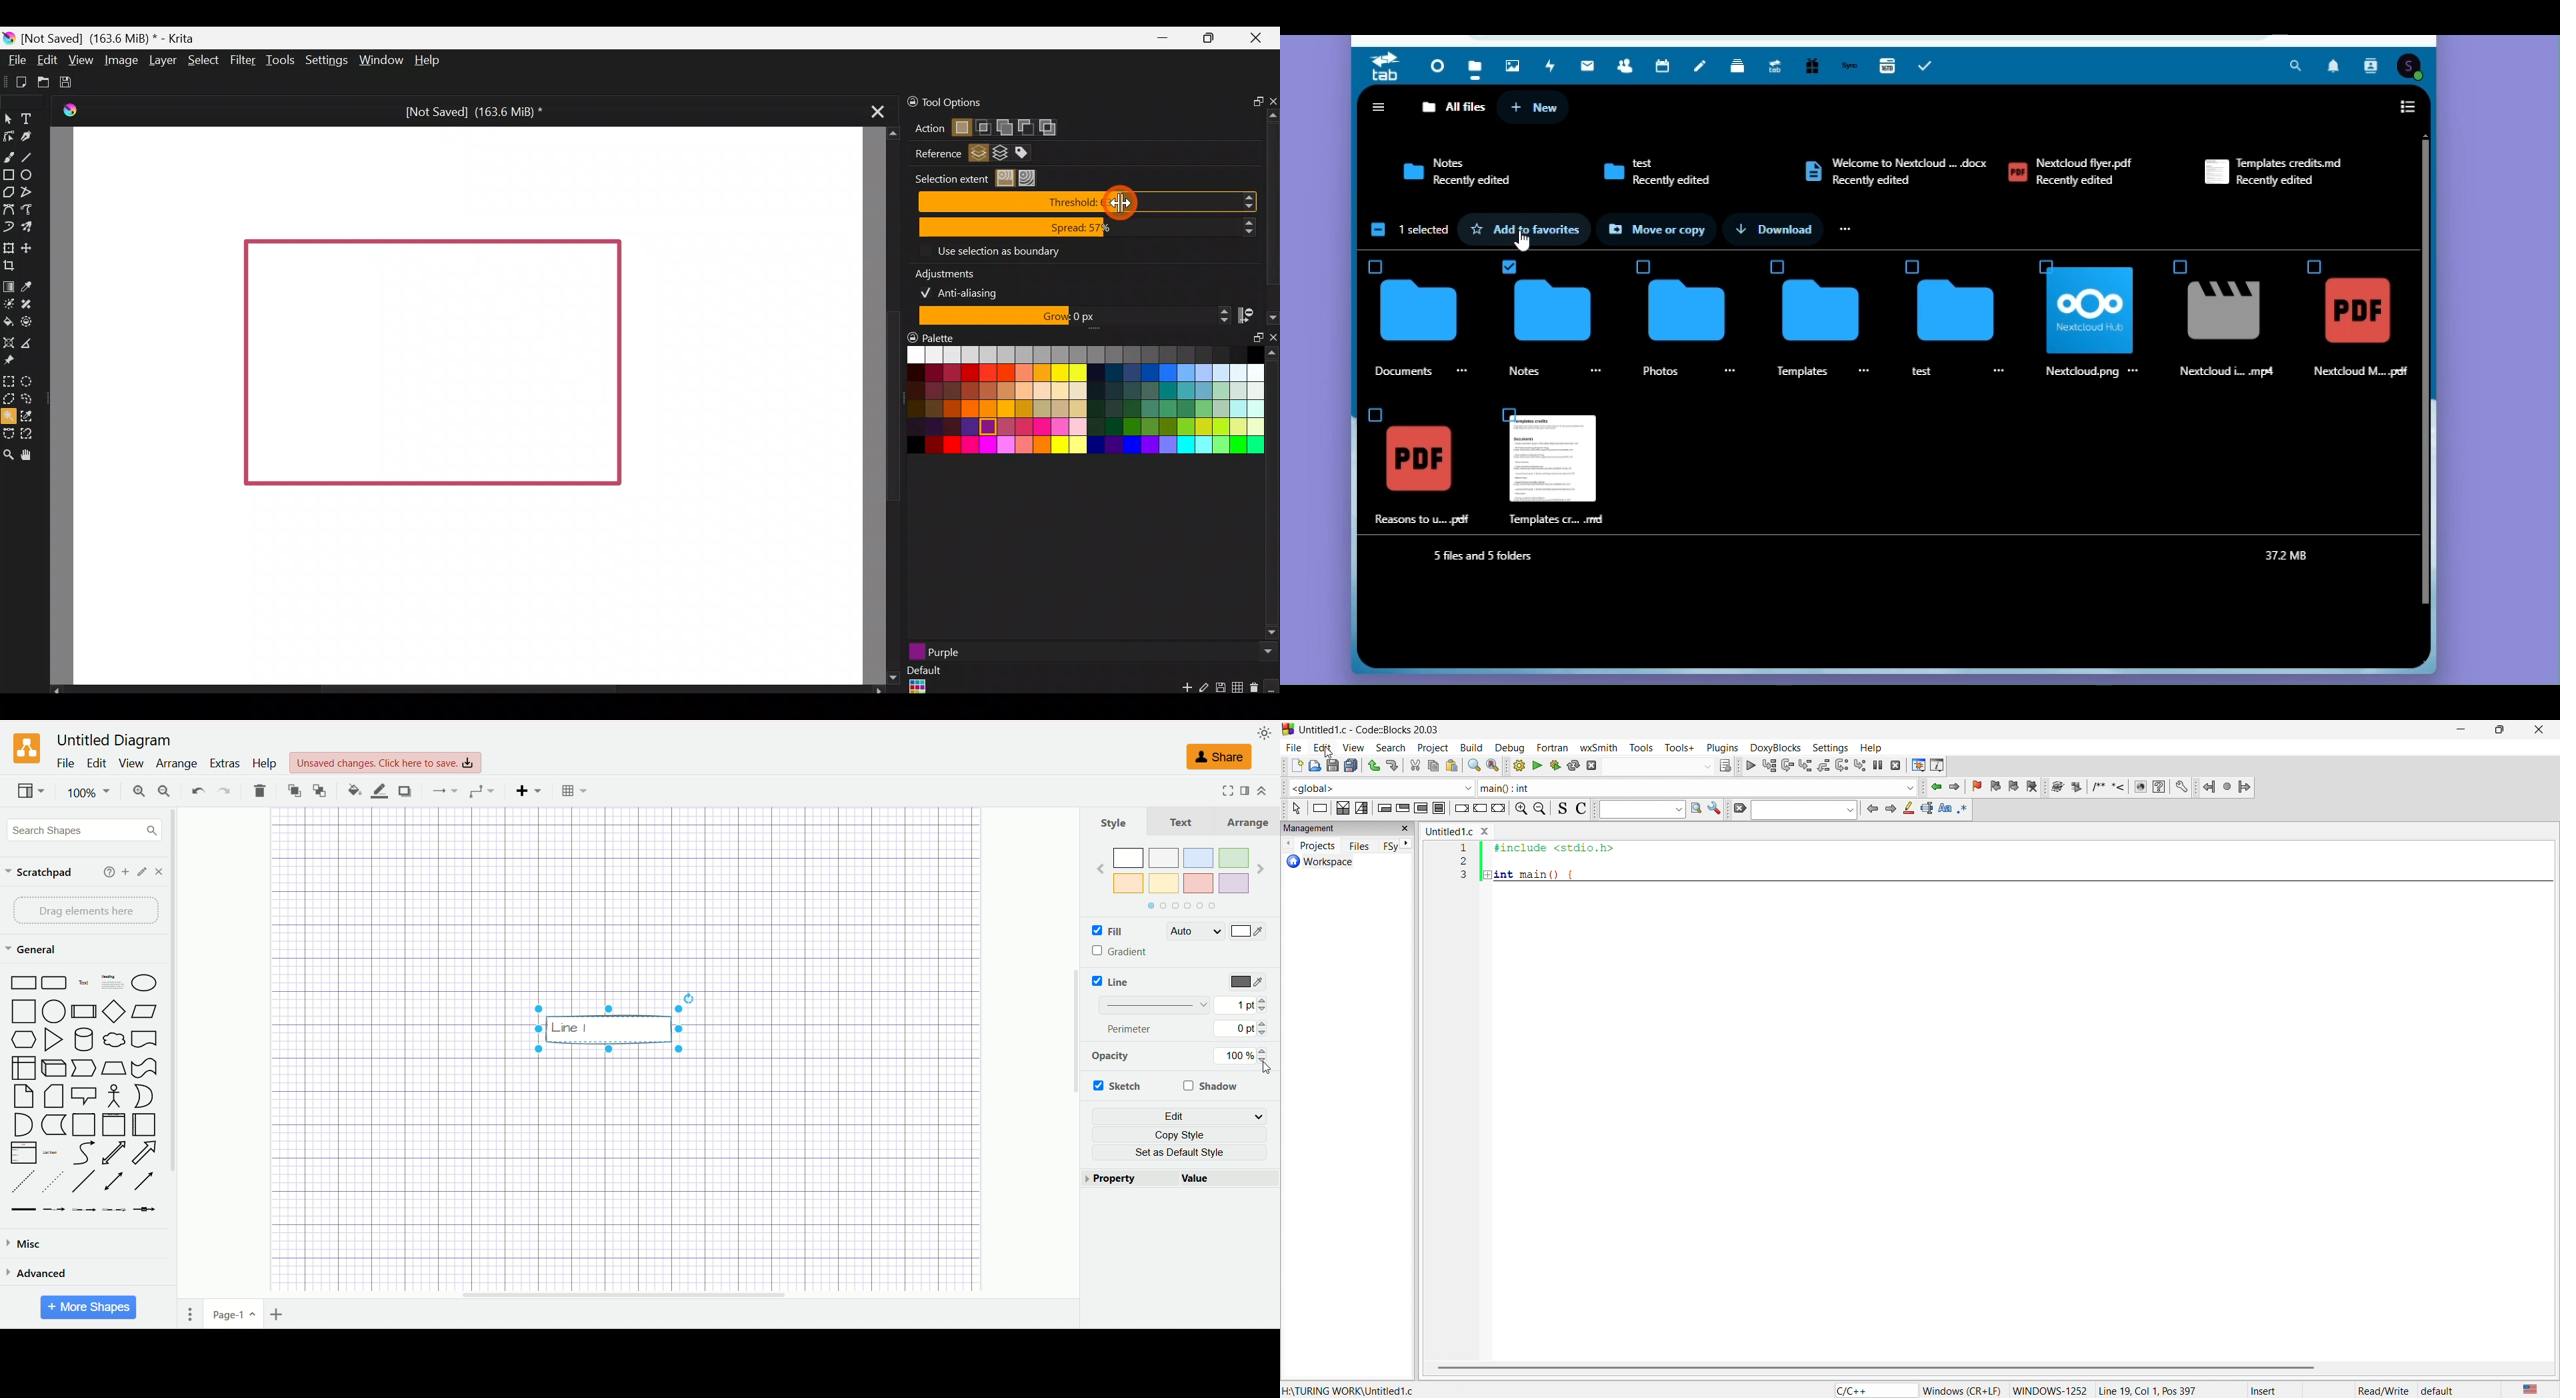 This screenshot has height=1400, width=2576. Describe the element at coordinates (472, 109) in the screenshot. I see `[Not Saved] (163.6 MiB) *` at that location.